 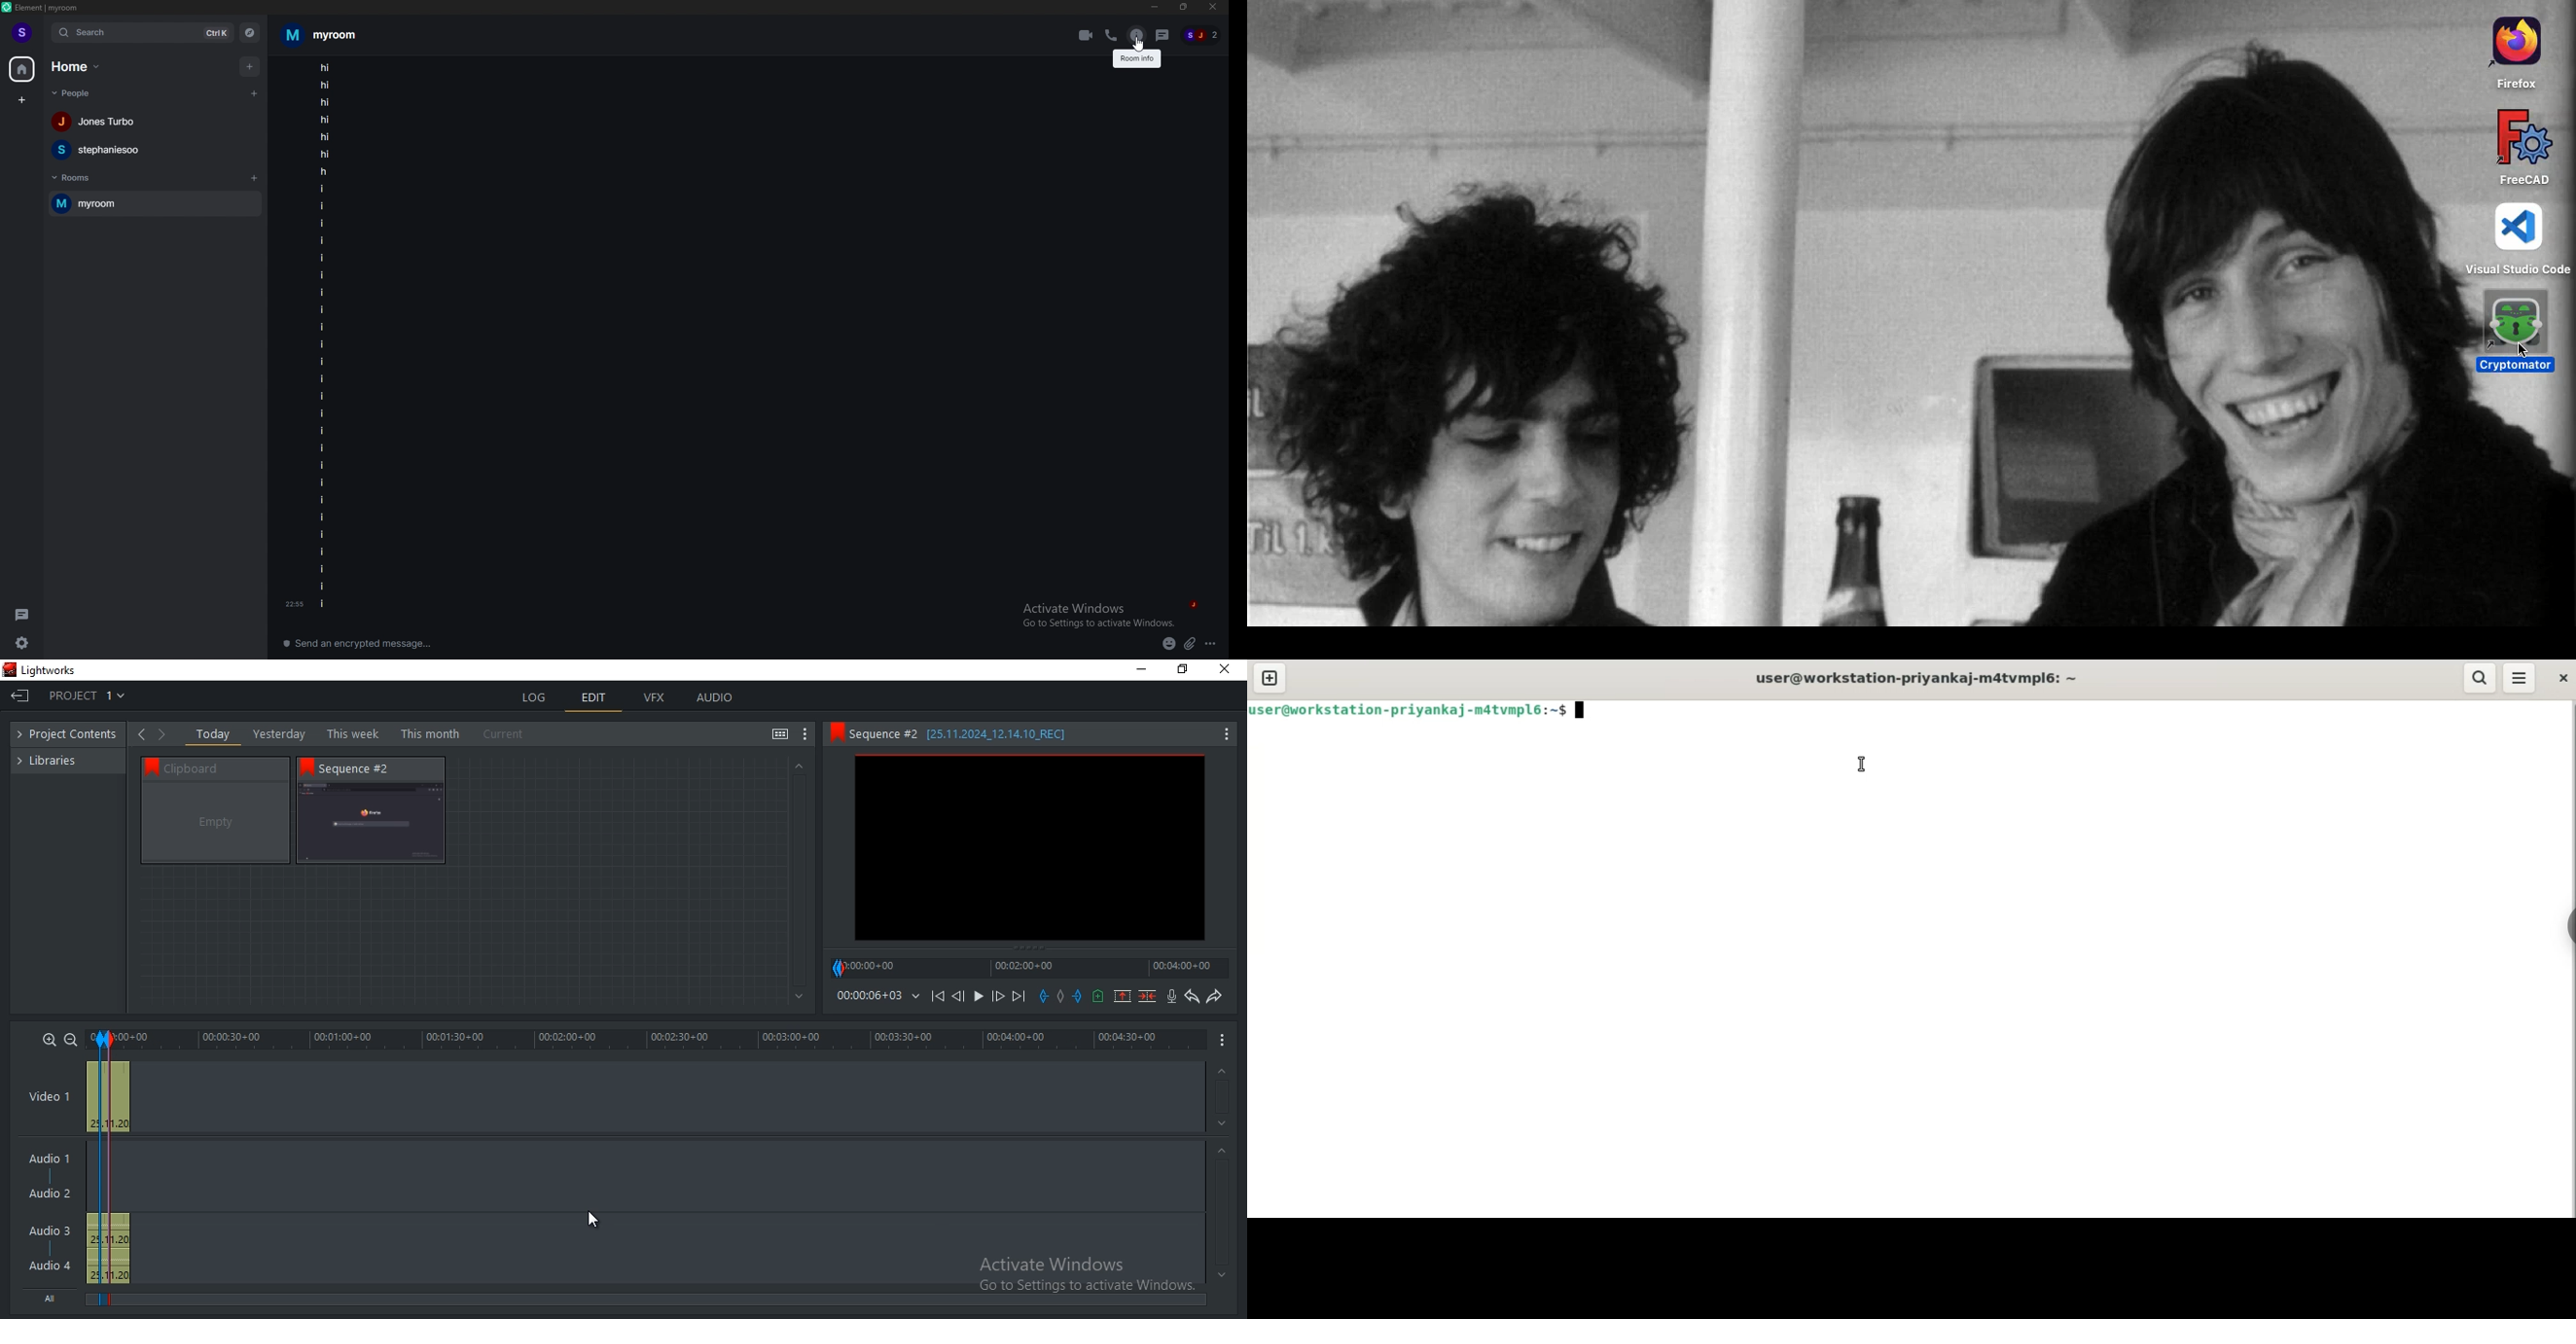 I want to click on voice call, so click(x=1112, y=35).